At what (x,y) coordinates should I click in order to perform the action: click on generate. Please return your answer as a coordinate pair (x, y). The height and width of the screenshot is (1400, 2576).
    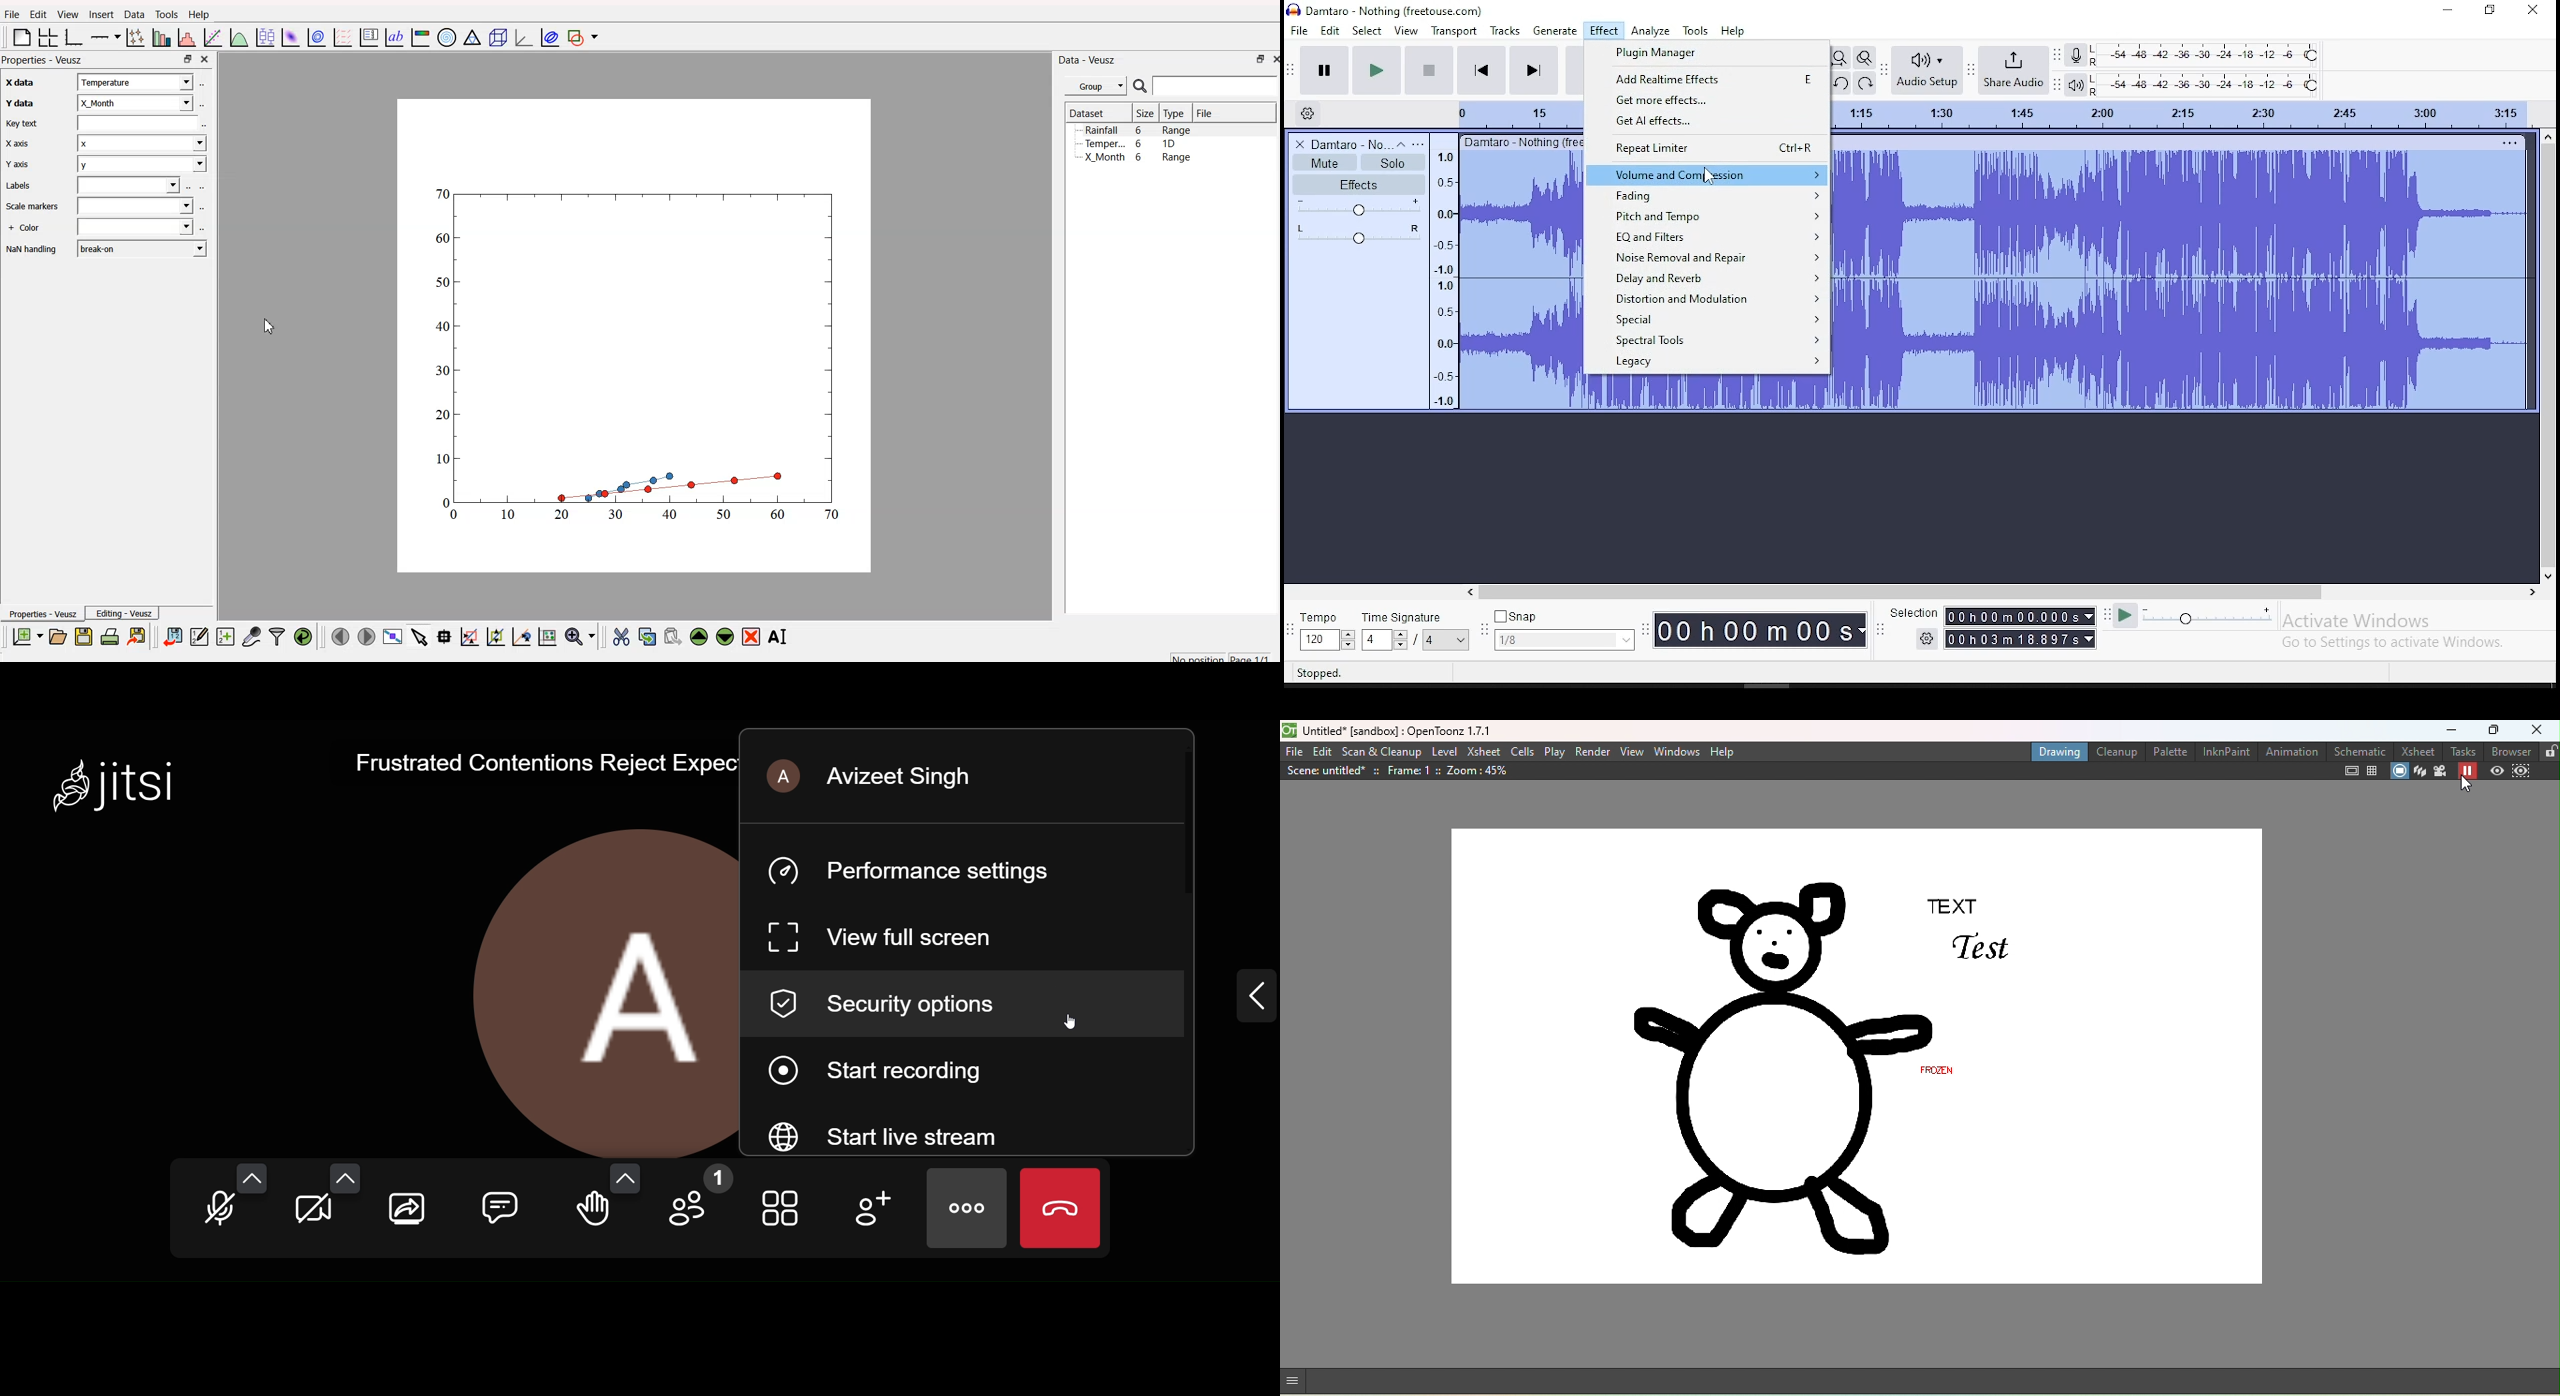
    Looking at the image, I should click on (1554, 30).